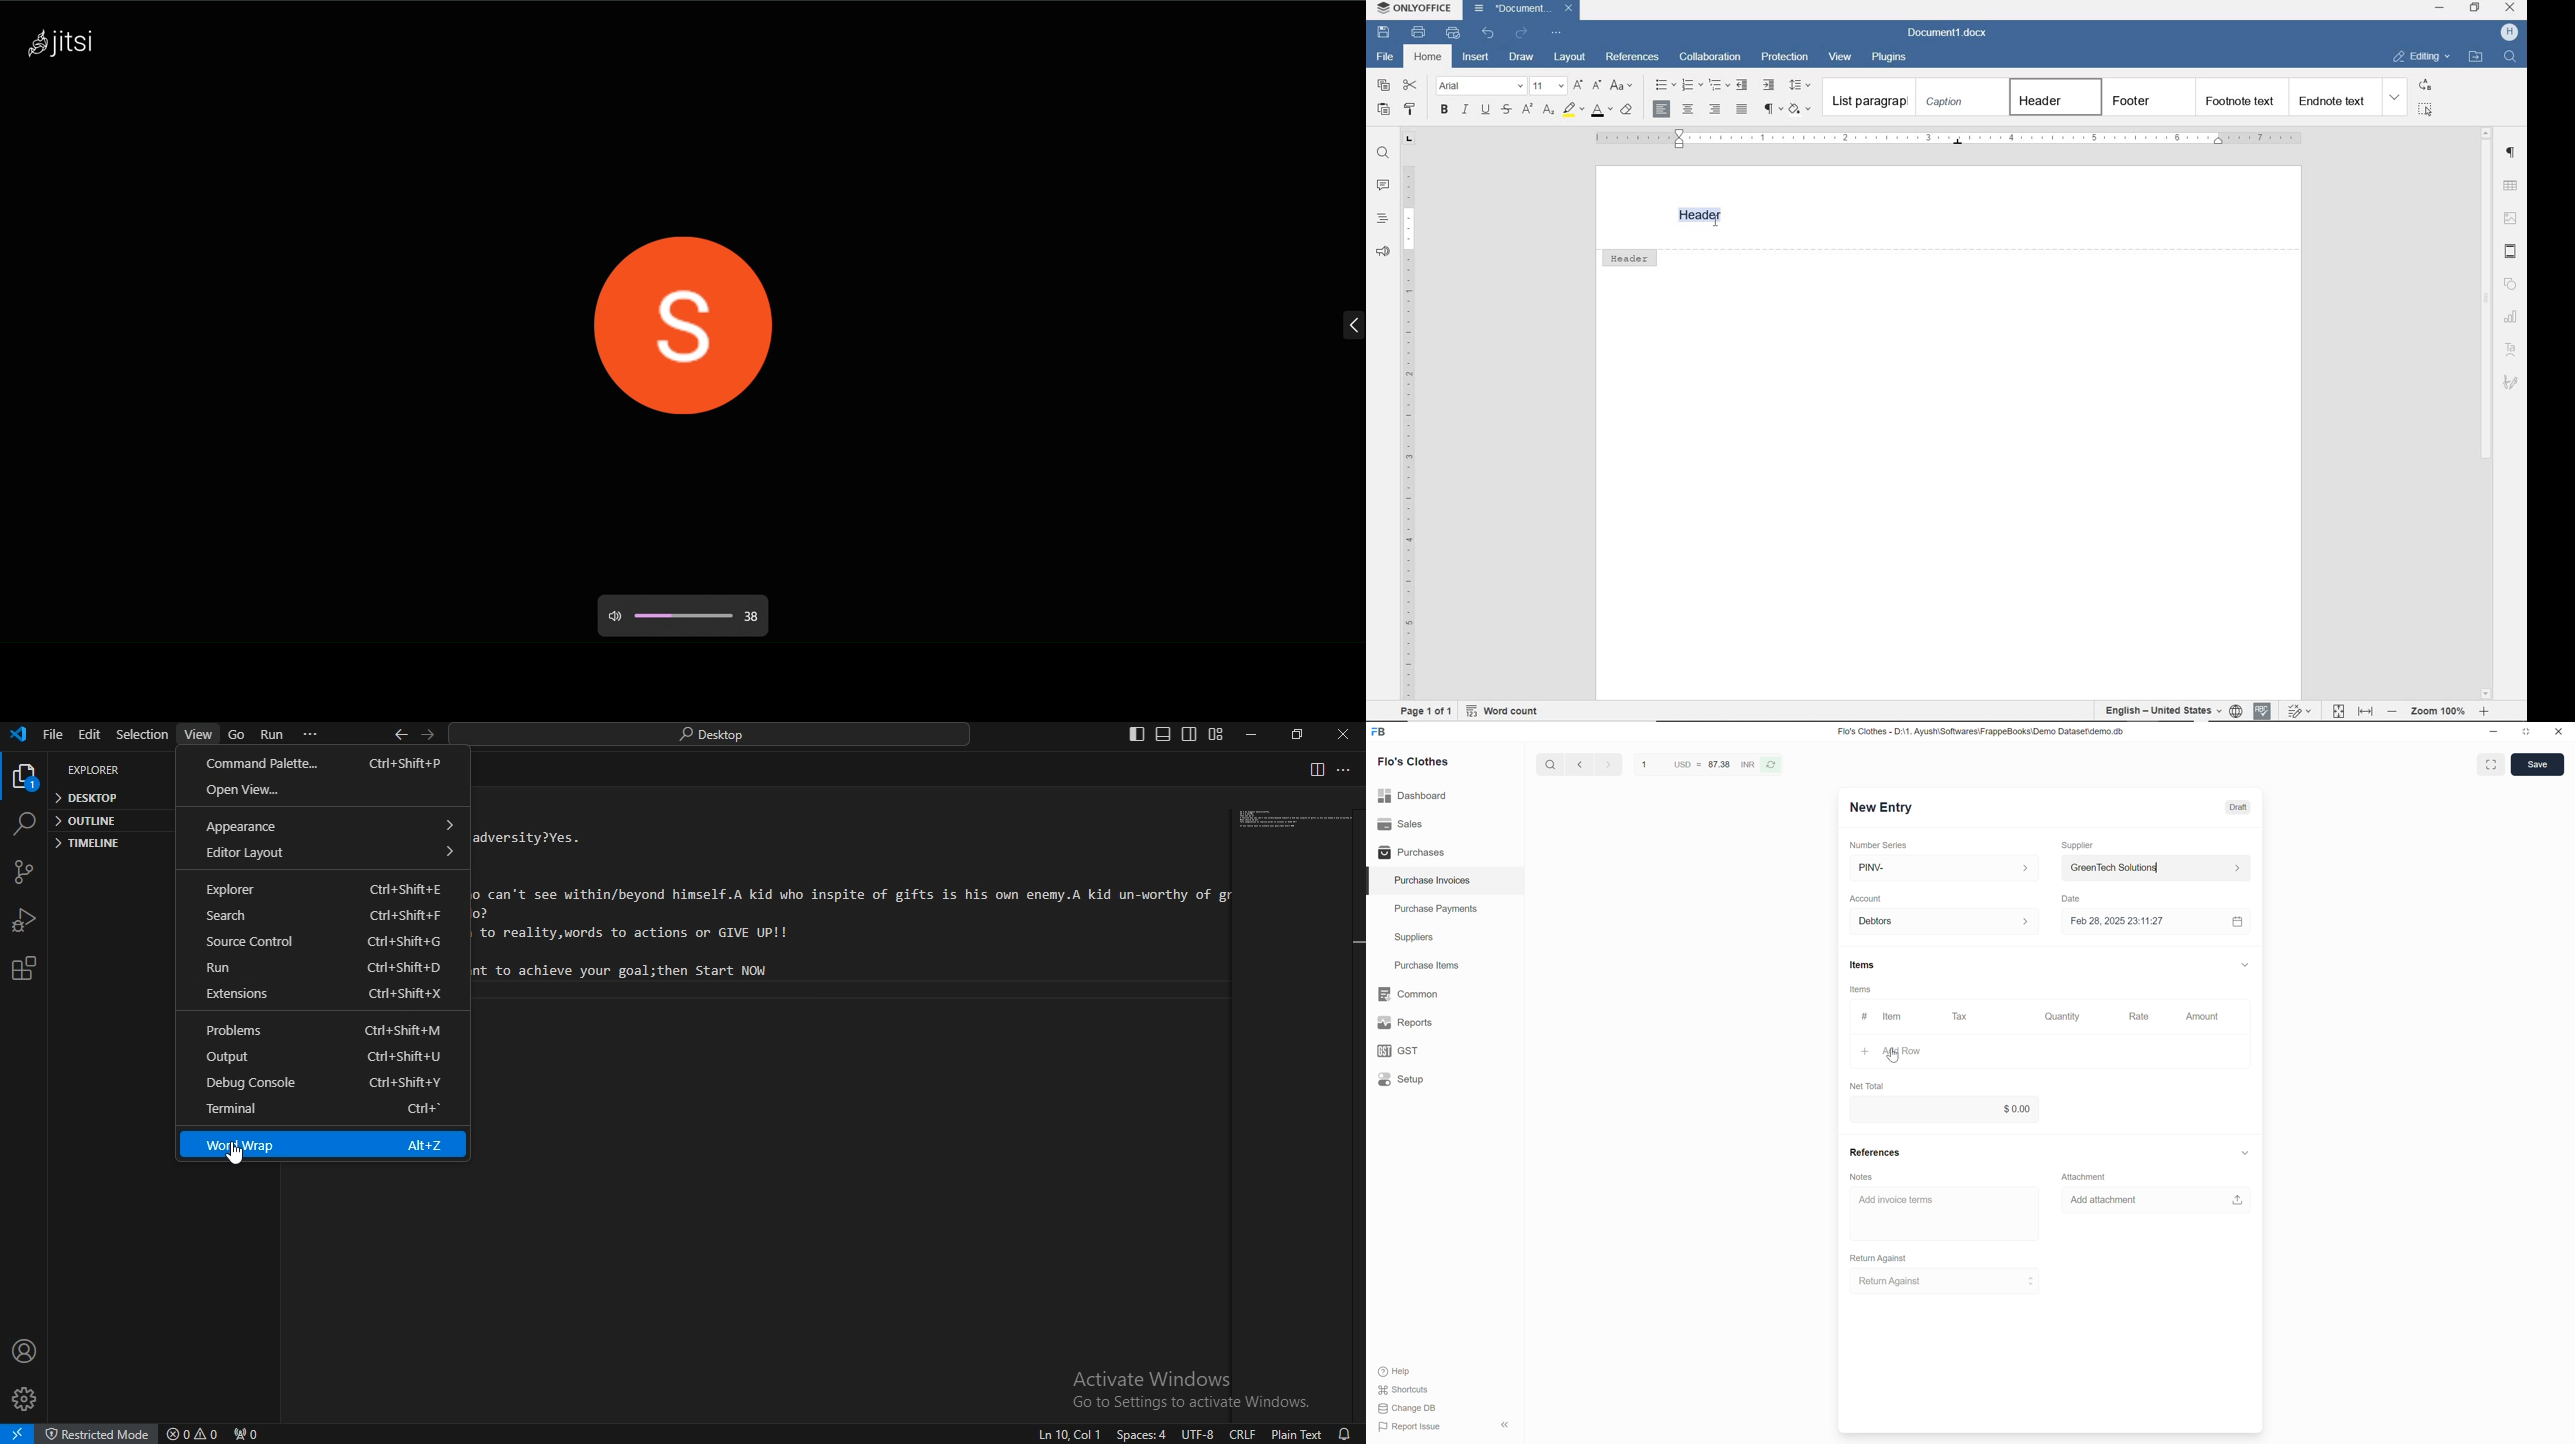 The height and width of the screenshot is (1456, 2576). What do you see at coordinates (2513, 251) in the screenshot?
I see `HEADER & FOOTER` at bounding box center [2513, 251].